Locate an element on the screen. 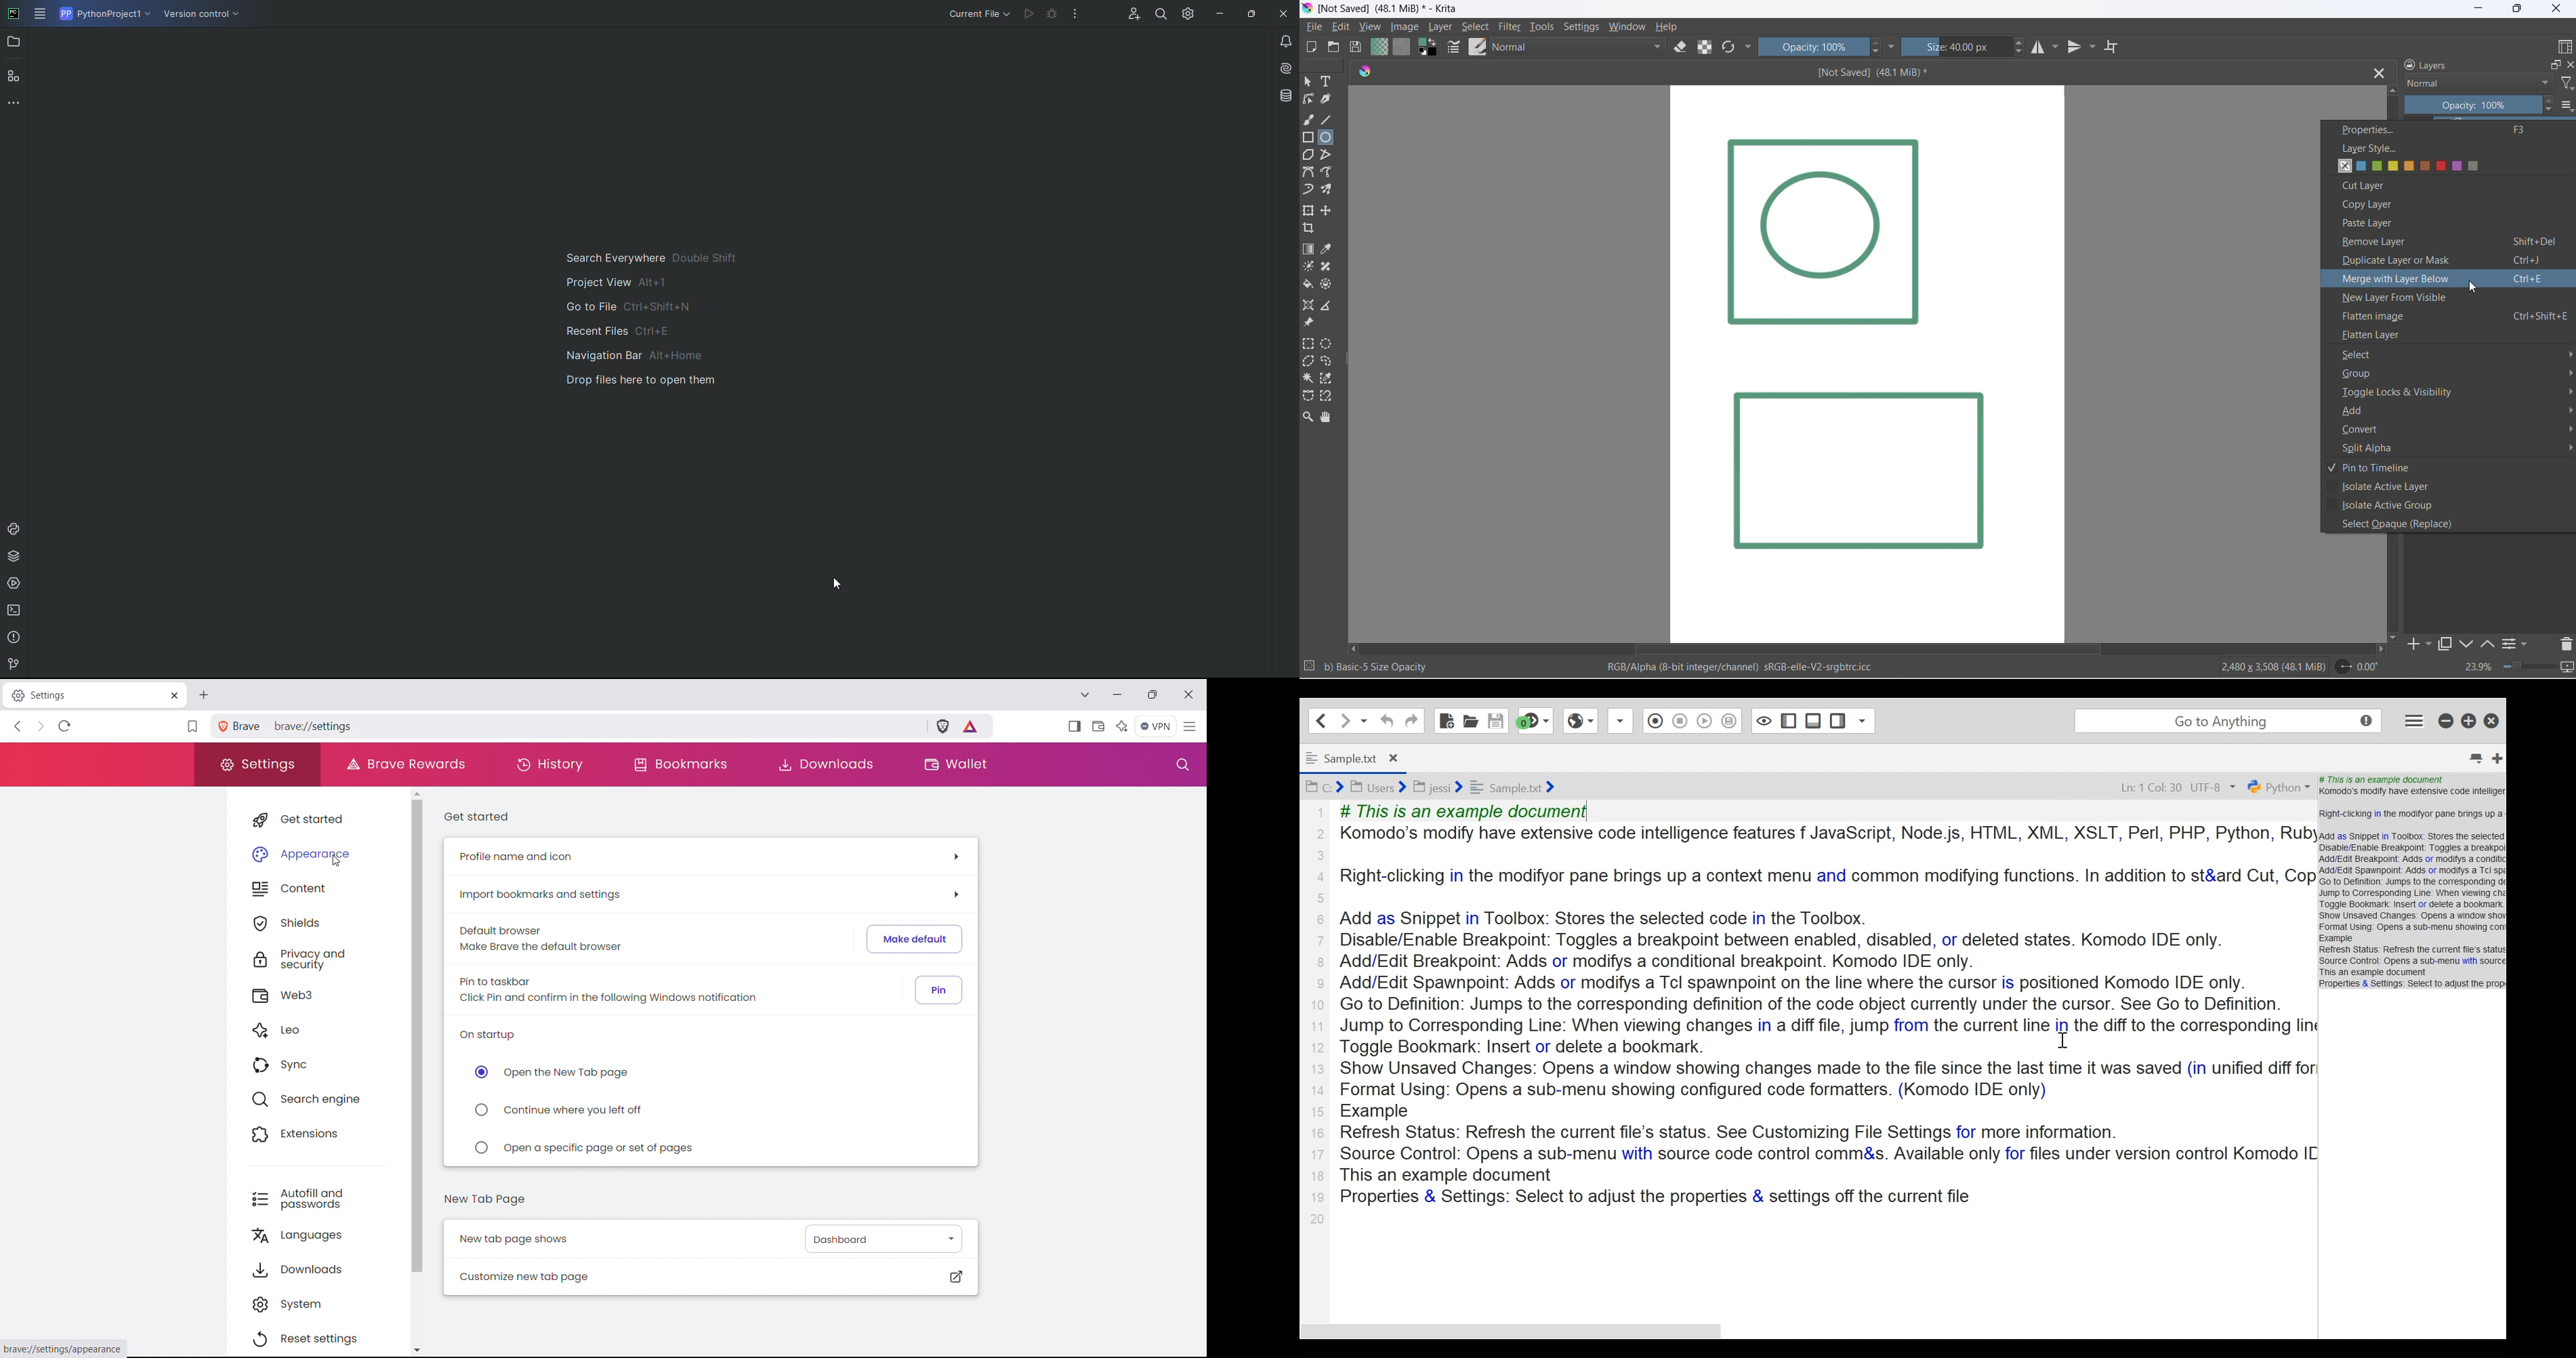  cursor is located at coordinates (2470, 287).